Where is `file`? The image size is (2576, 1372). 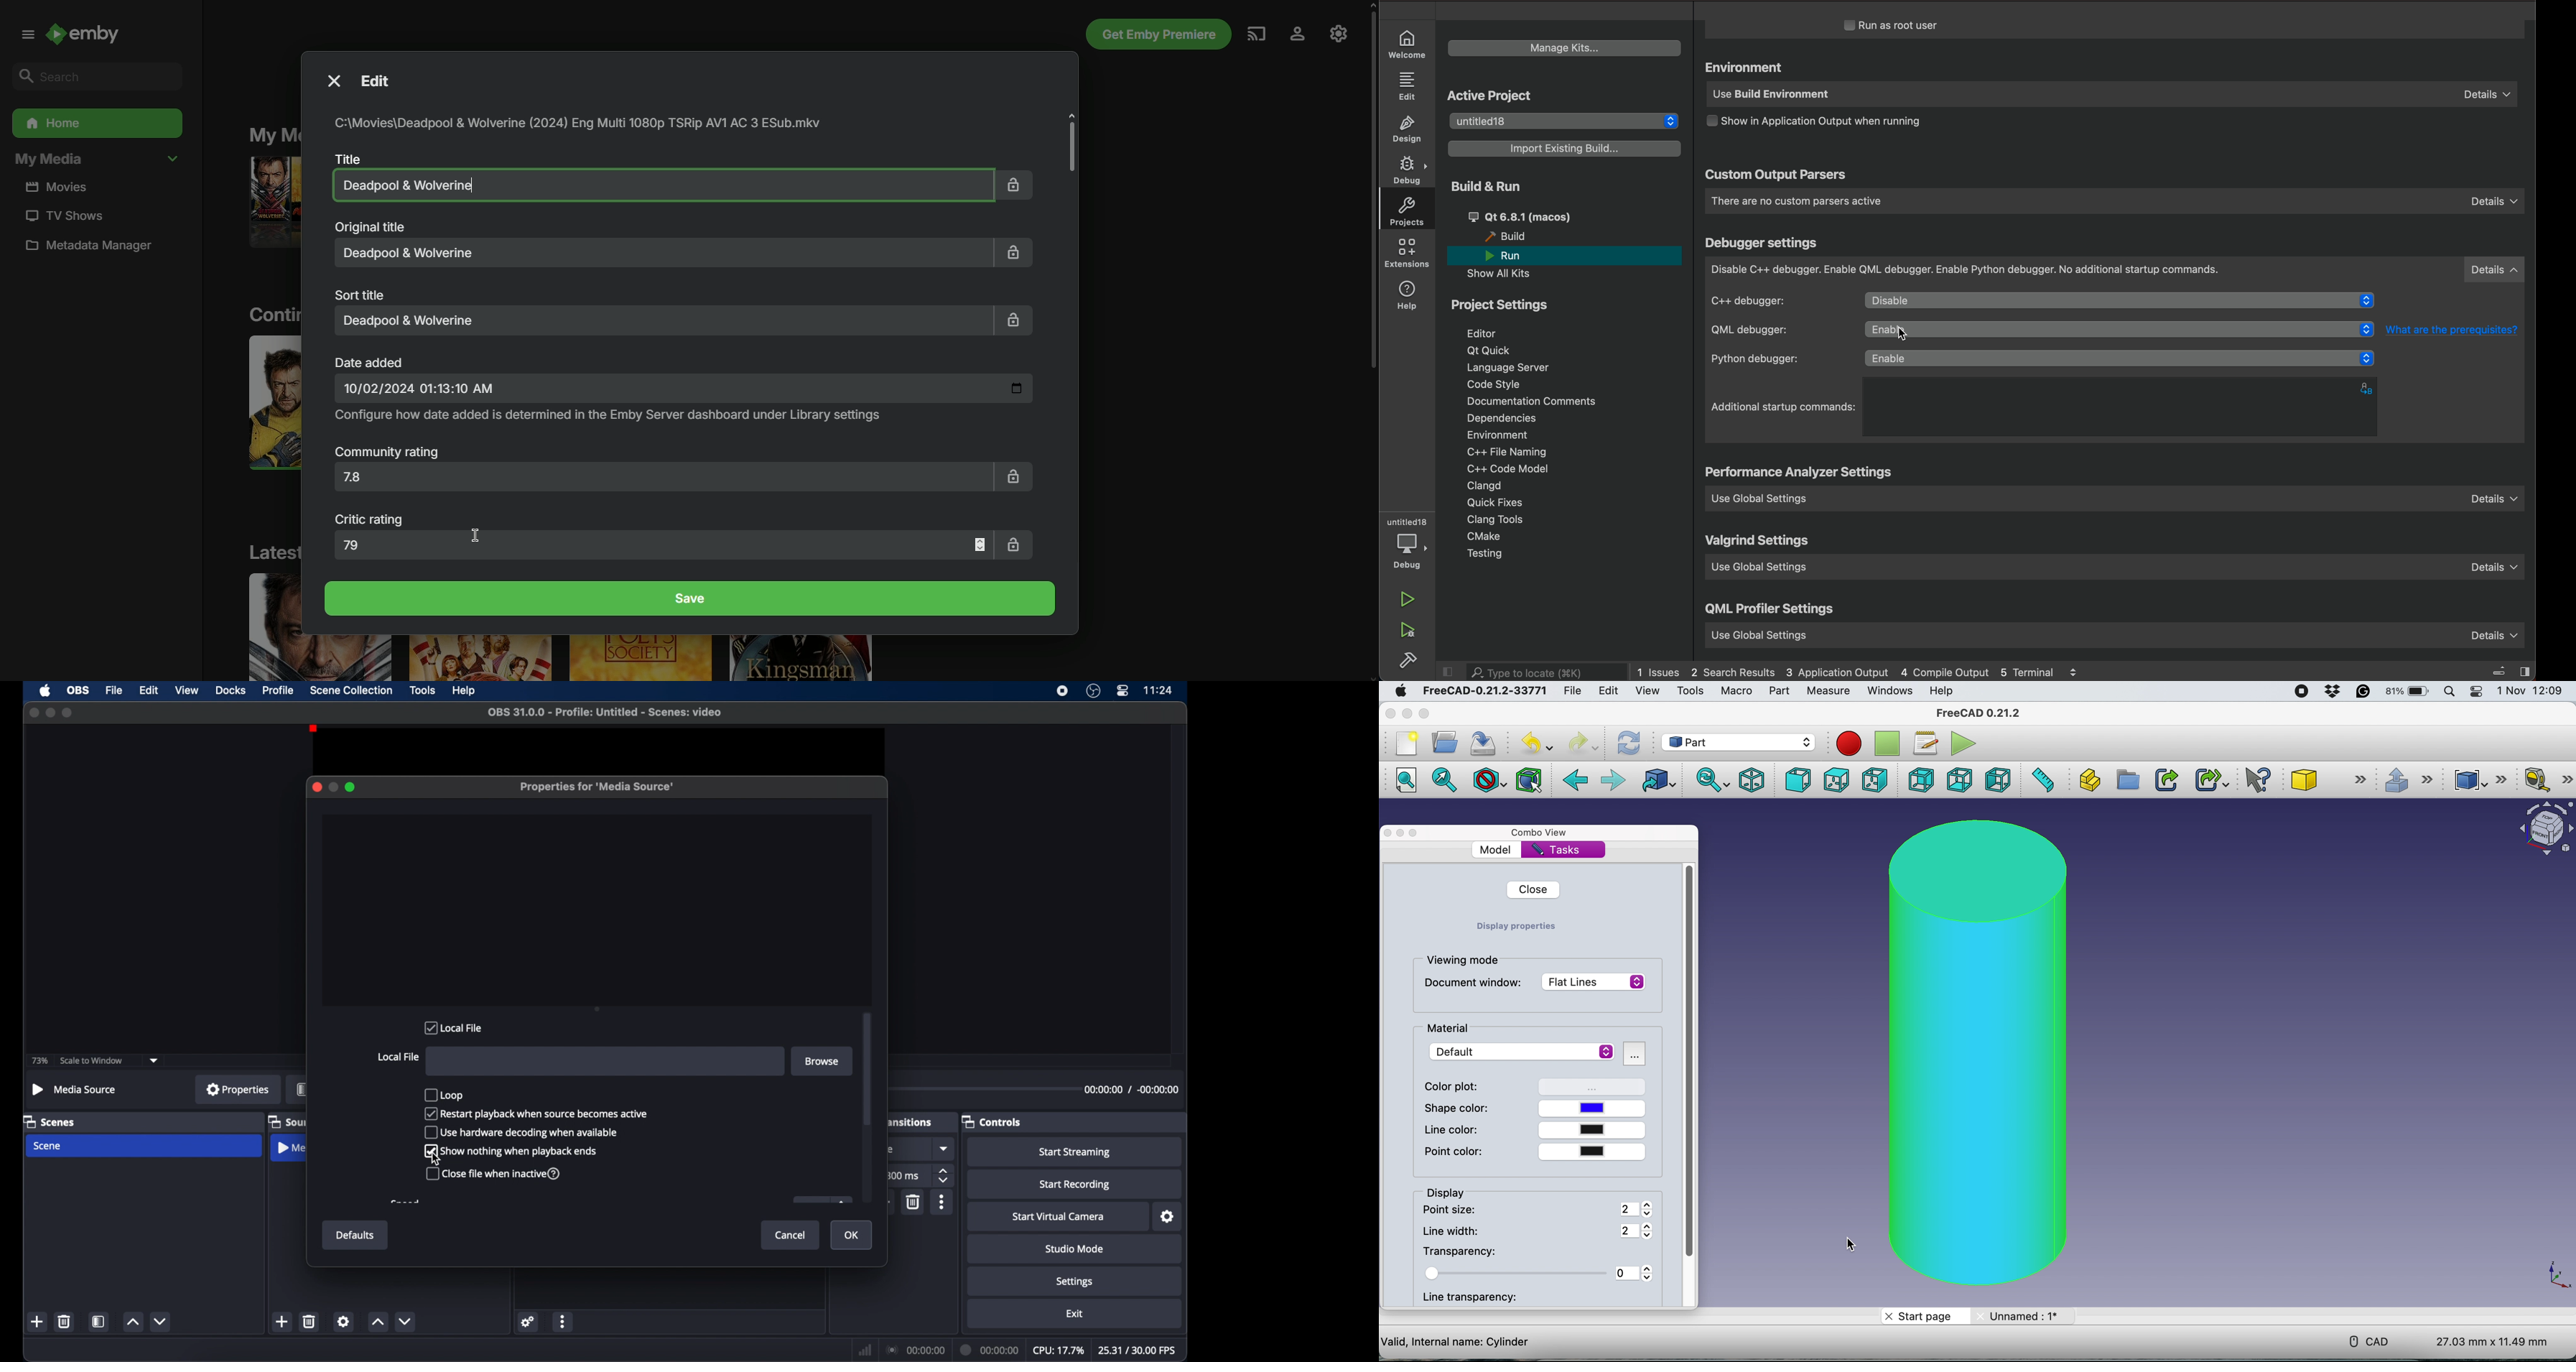 file is located at coordinates (115, 690).